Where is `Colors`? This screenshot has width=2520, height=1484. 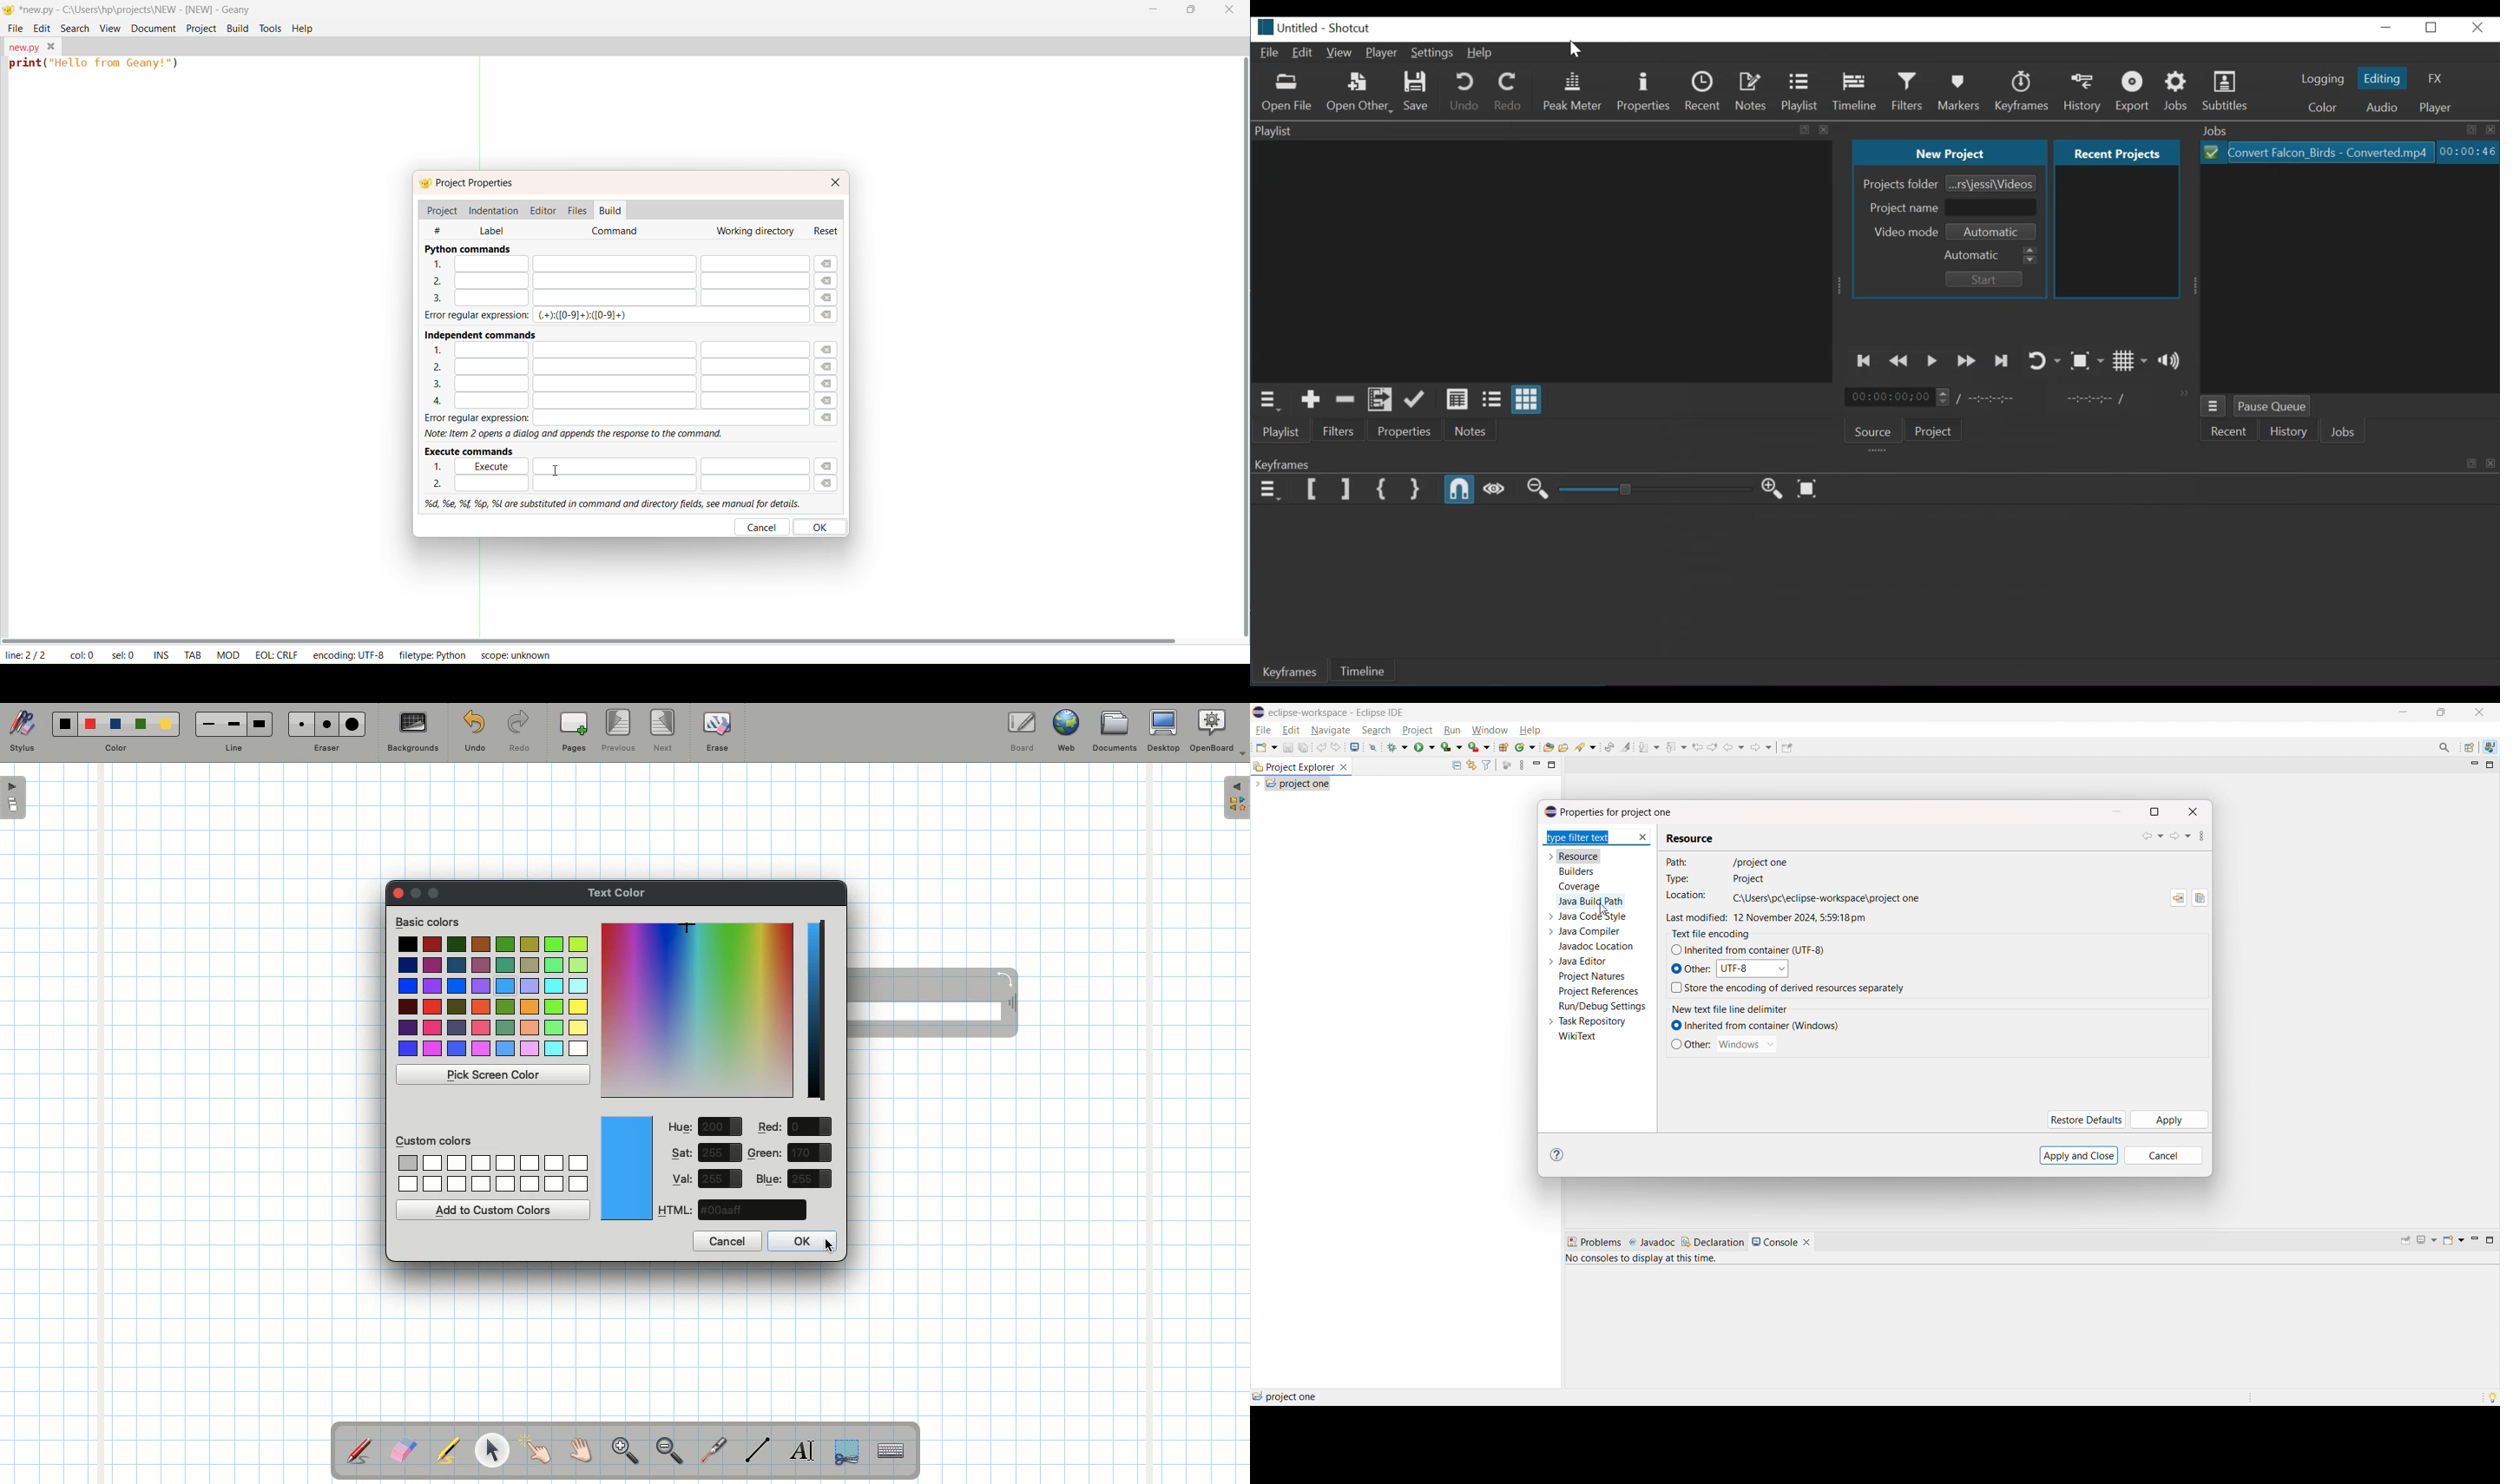 Colors is located at coordinates (493, 998).